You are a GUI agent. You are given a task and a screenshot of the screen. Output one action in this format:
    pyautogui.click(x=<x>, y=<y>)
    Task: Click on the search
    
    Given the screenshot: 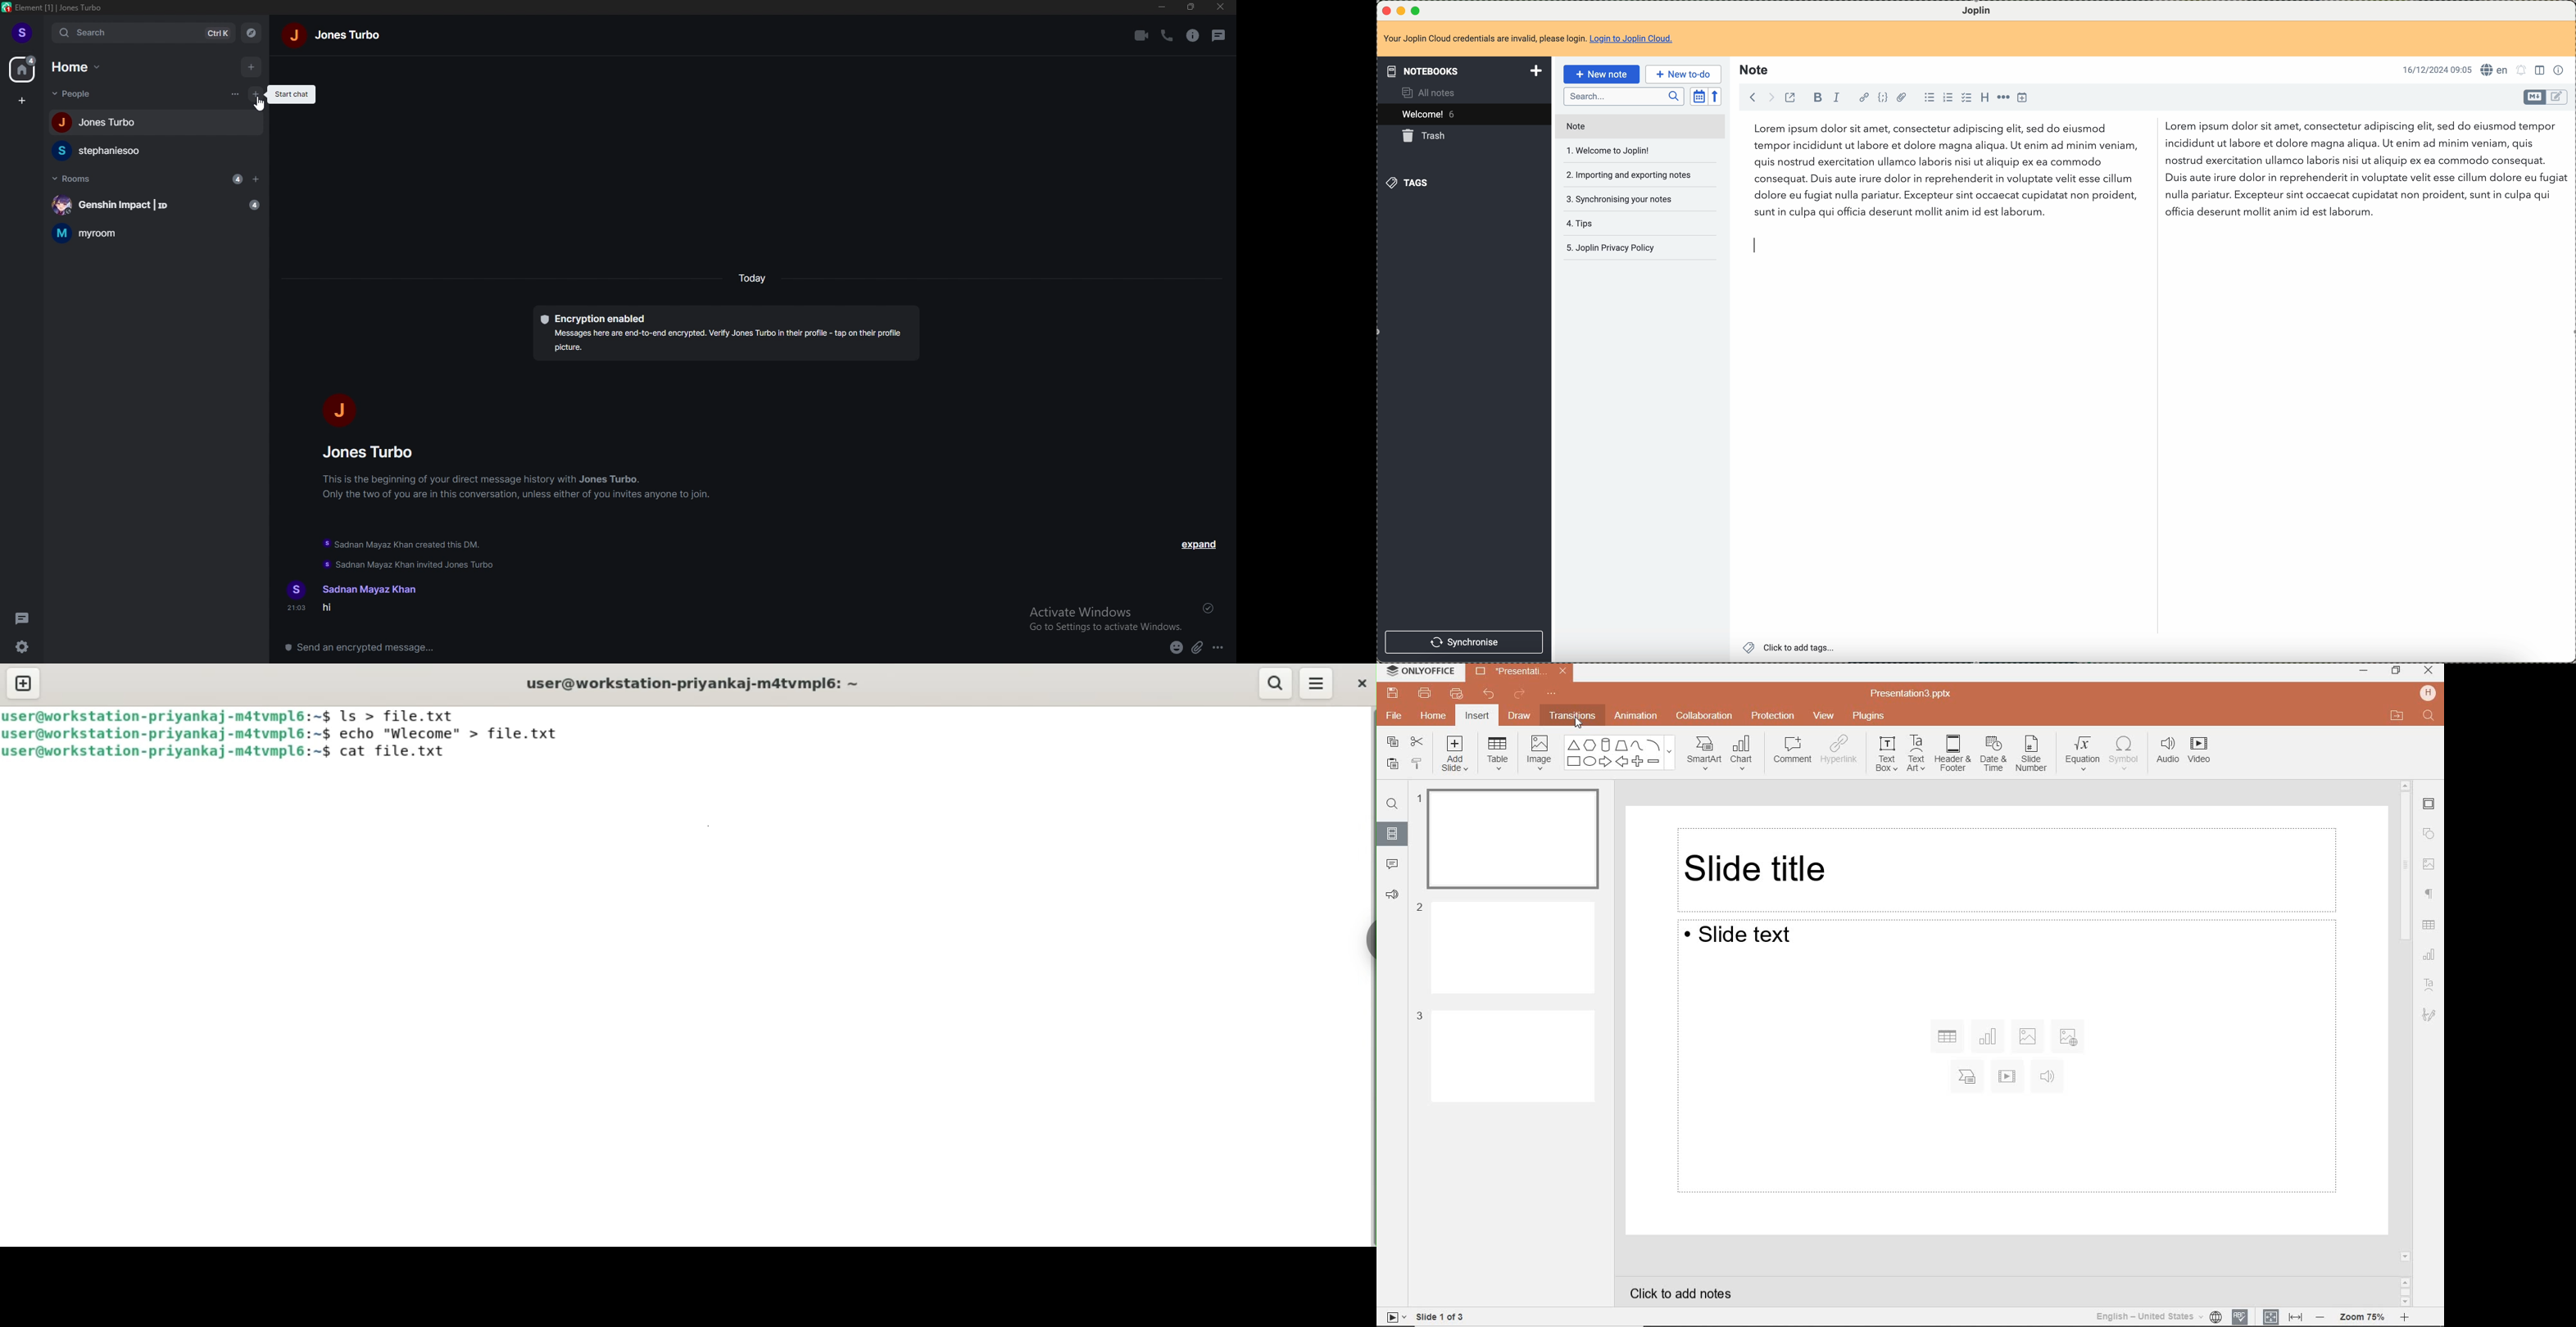 What is the action you would take?
    pyautogui.click(x=123, y=33)
    